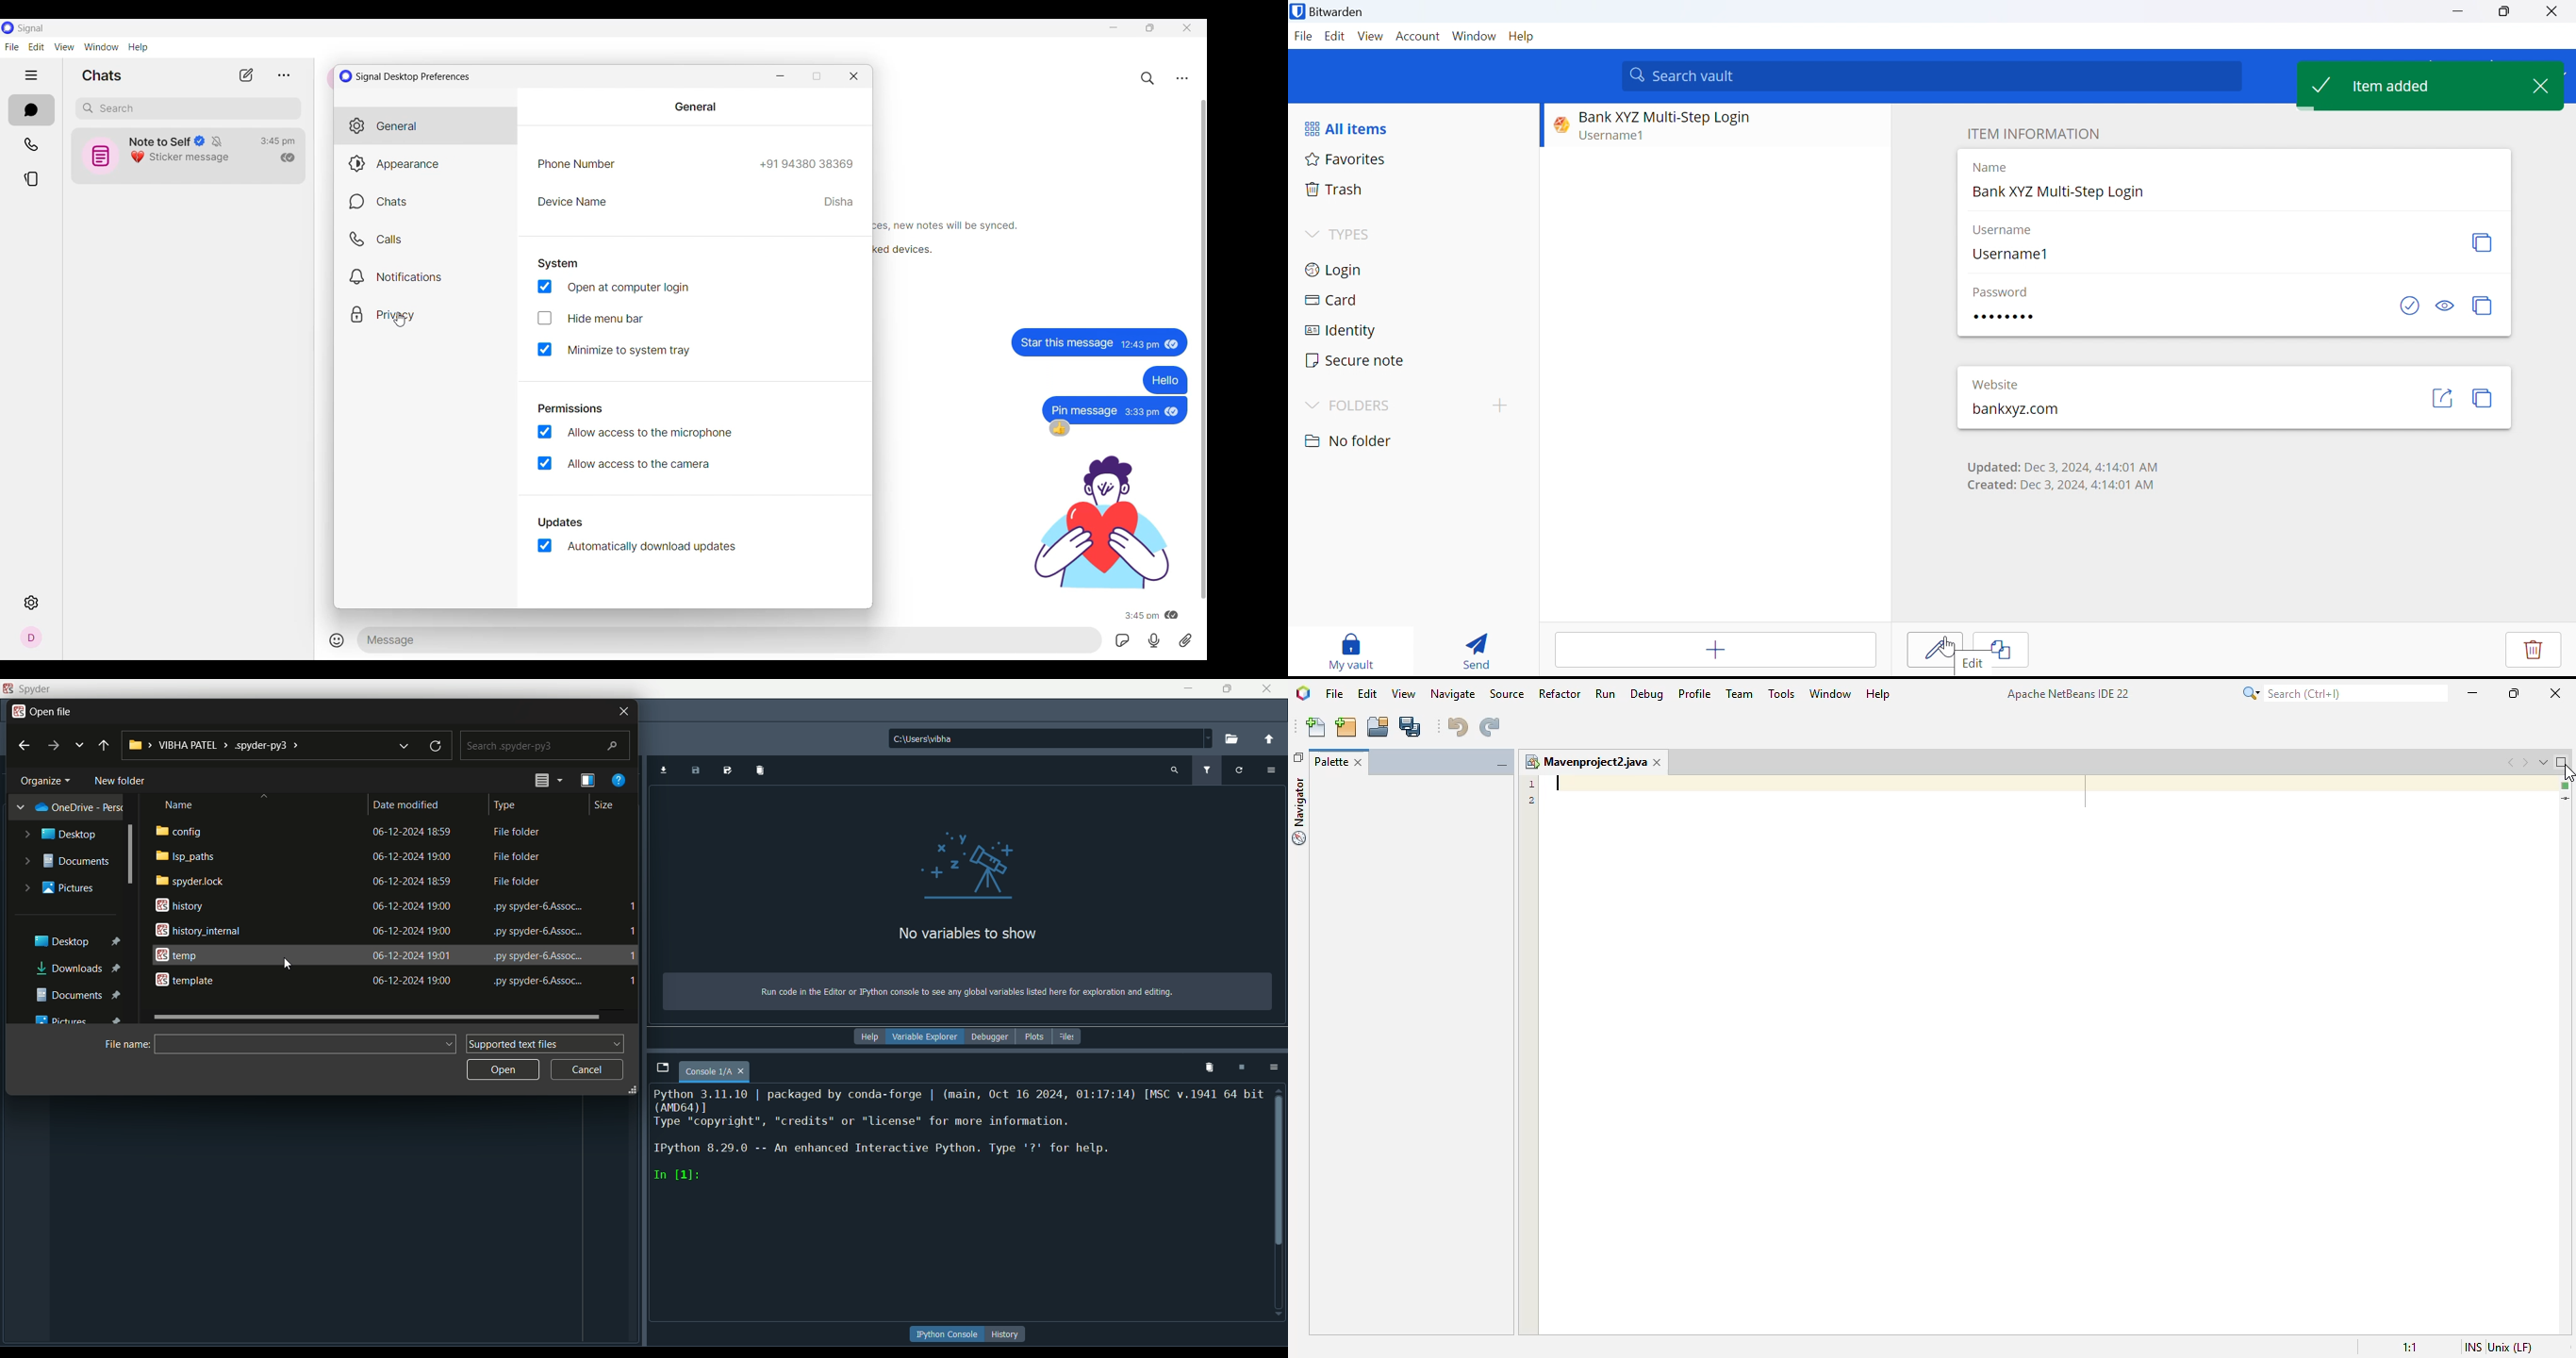 The width and height of the screenshot is (2576, 1372). Describe the element at coordinates (1459, 727) in the screenshot. I see `undo` at that location.